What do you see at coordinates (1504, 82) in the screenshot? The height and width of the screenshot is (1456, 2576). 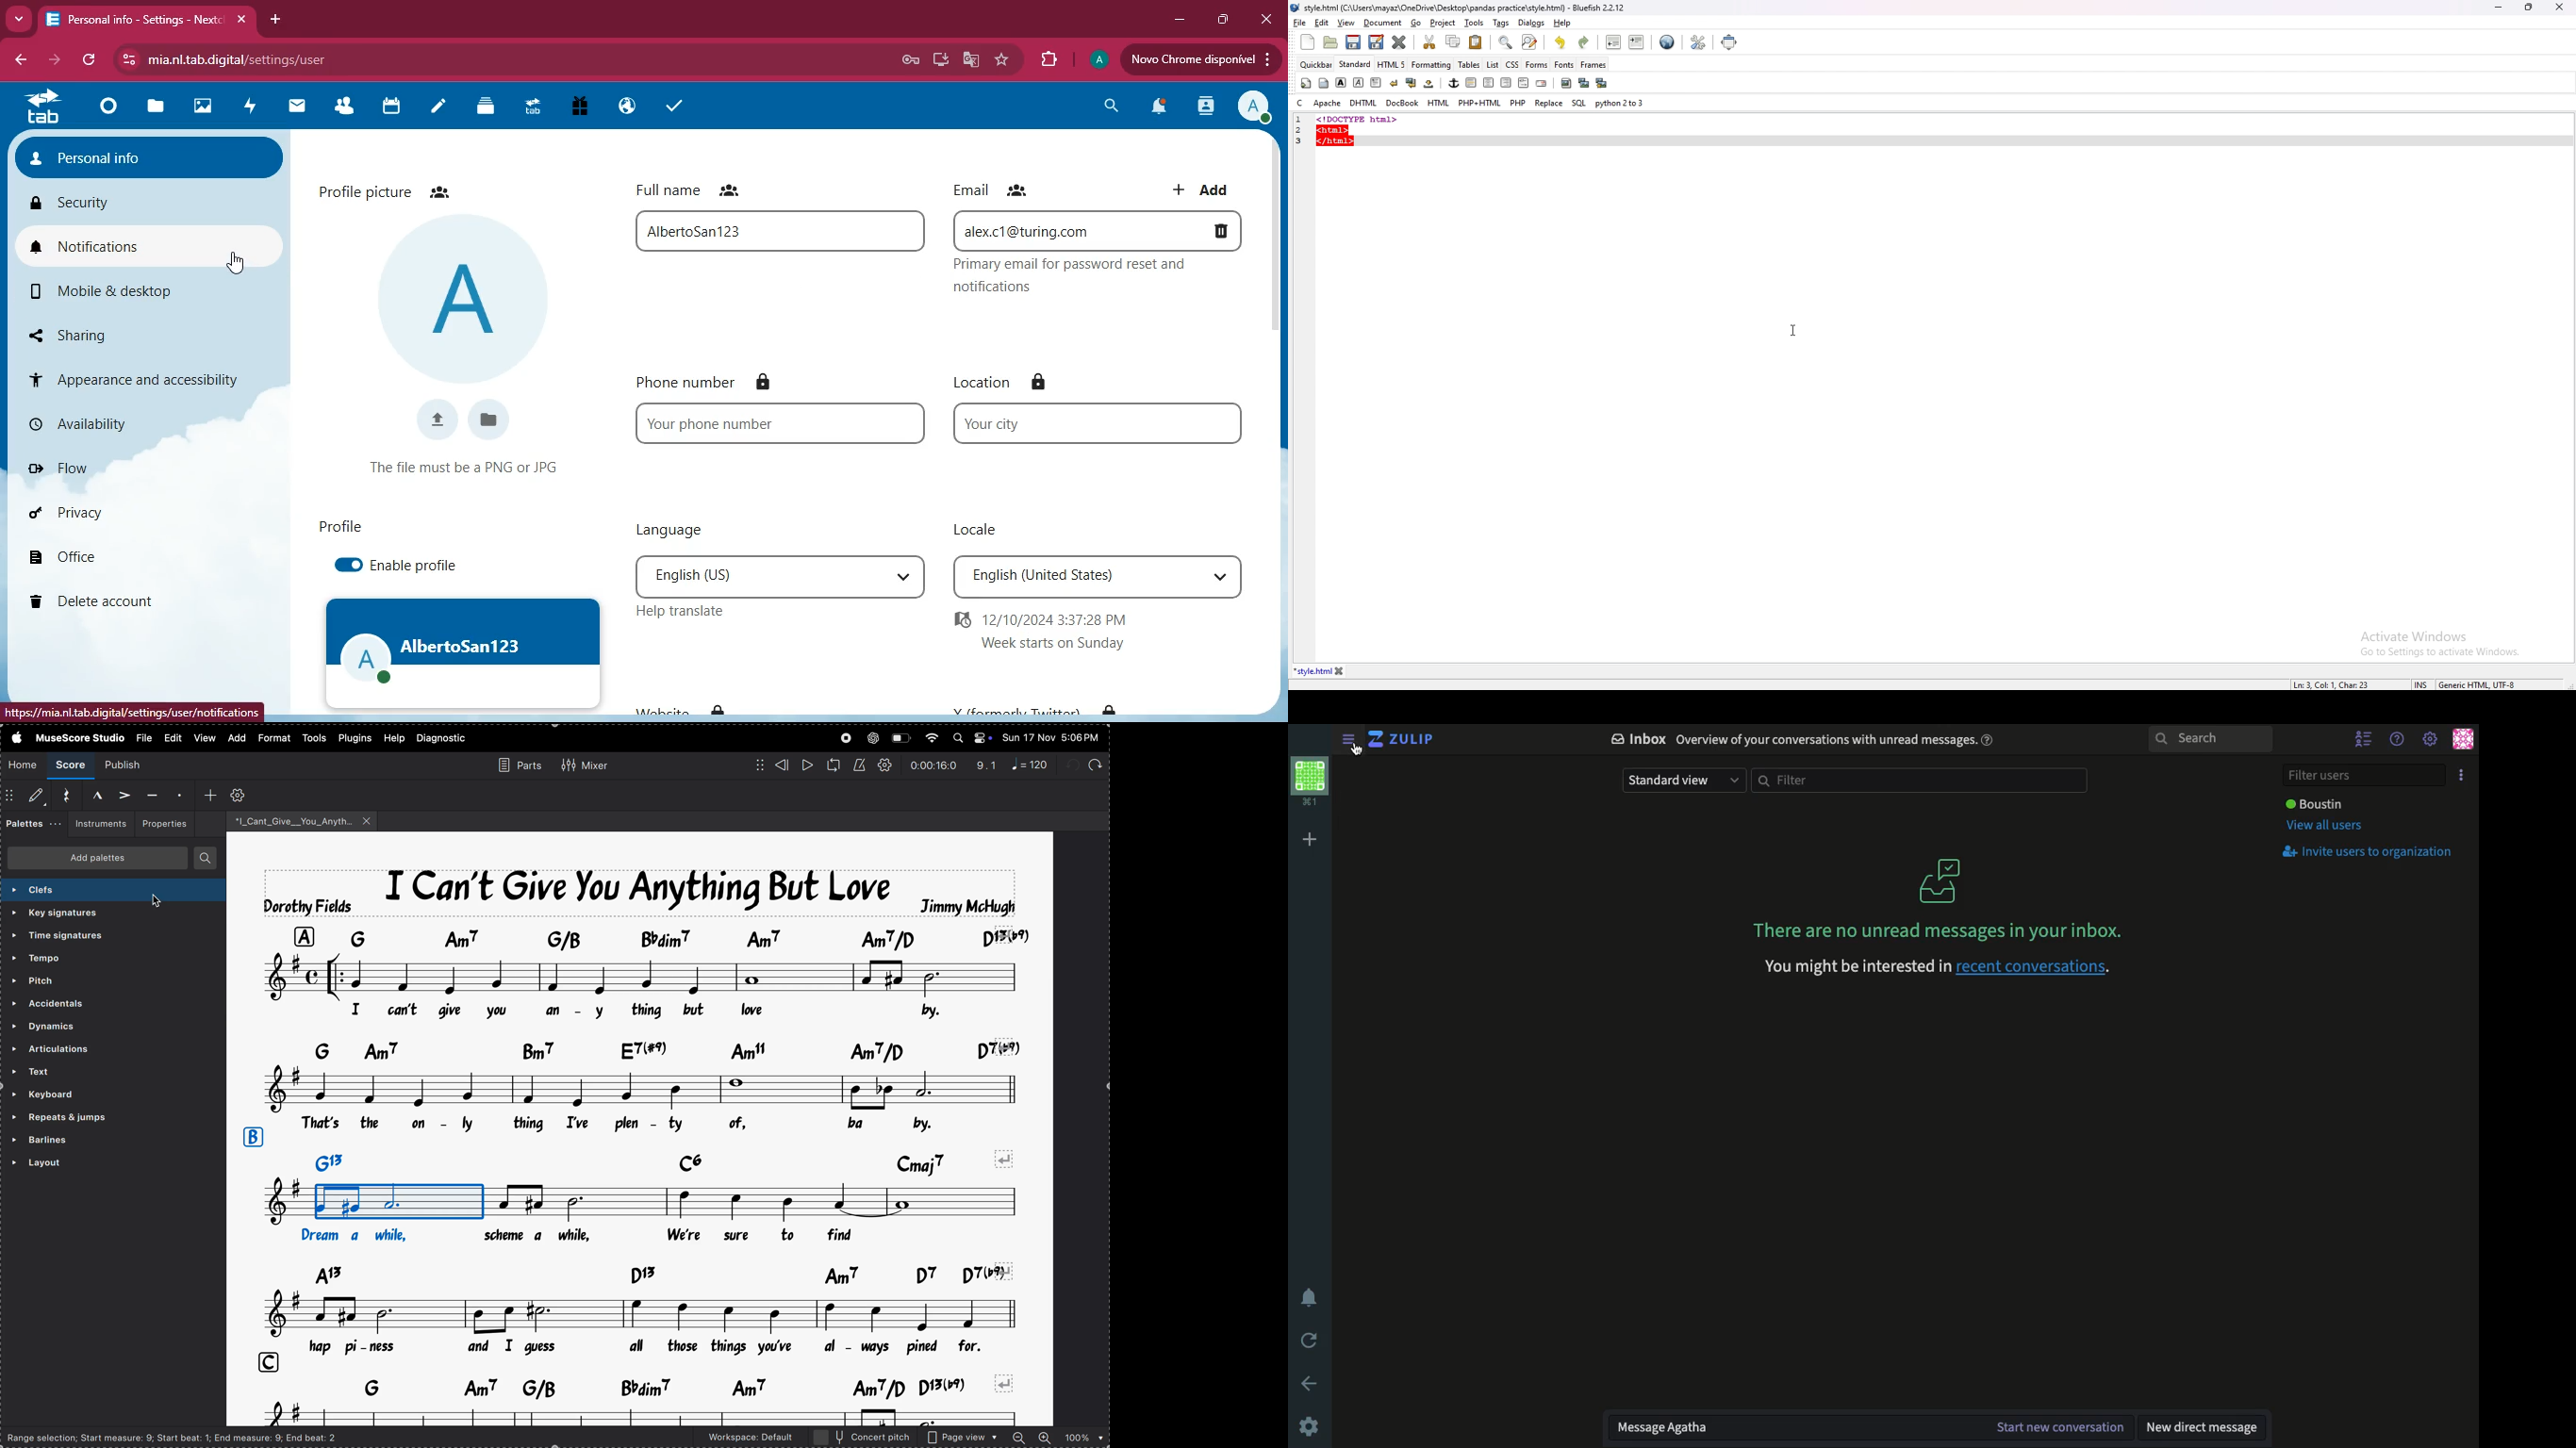 I see `right indent` at bounding box center [1504, 82].